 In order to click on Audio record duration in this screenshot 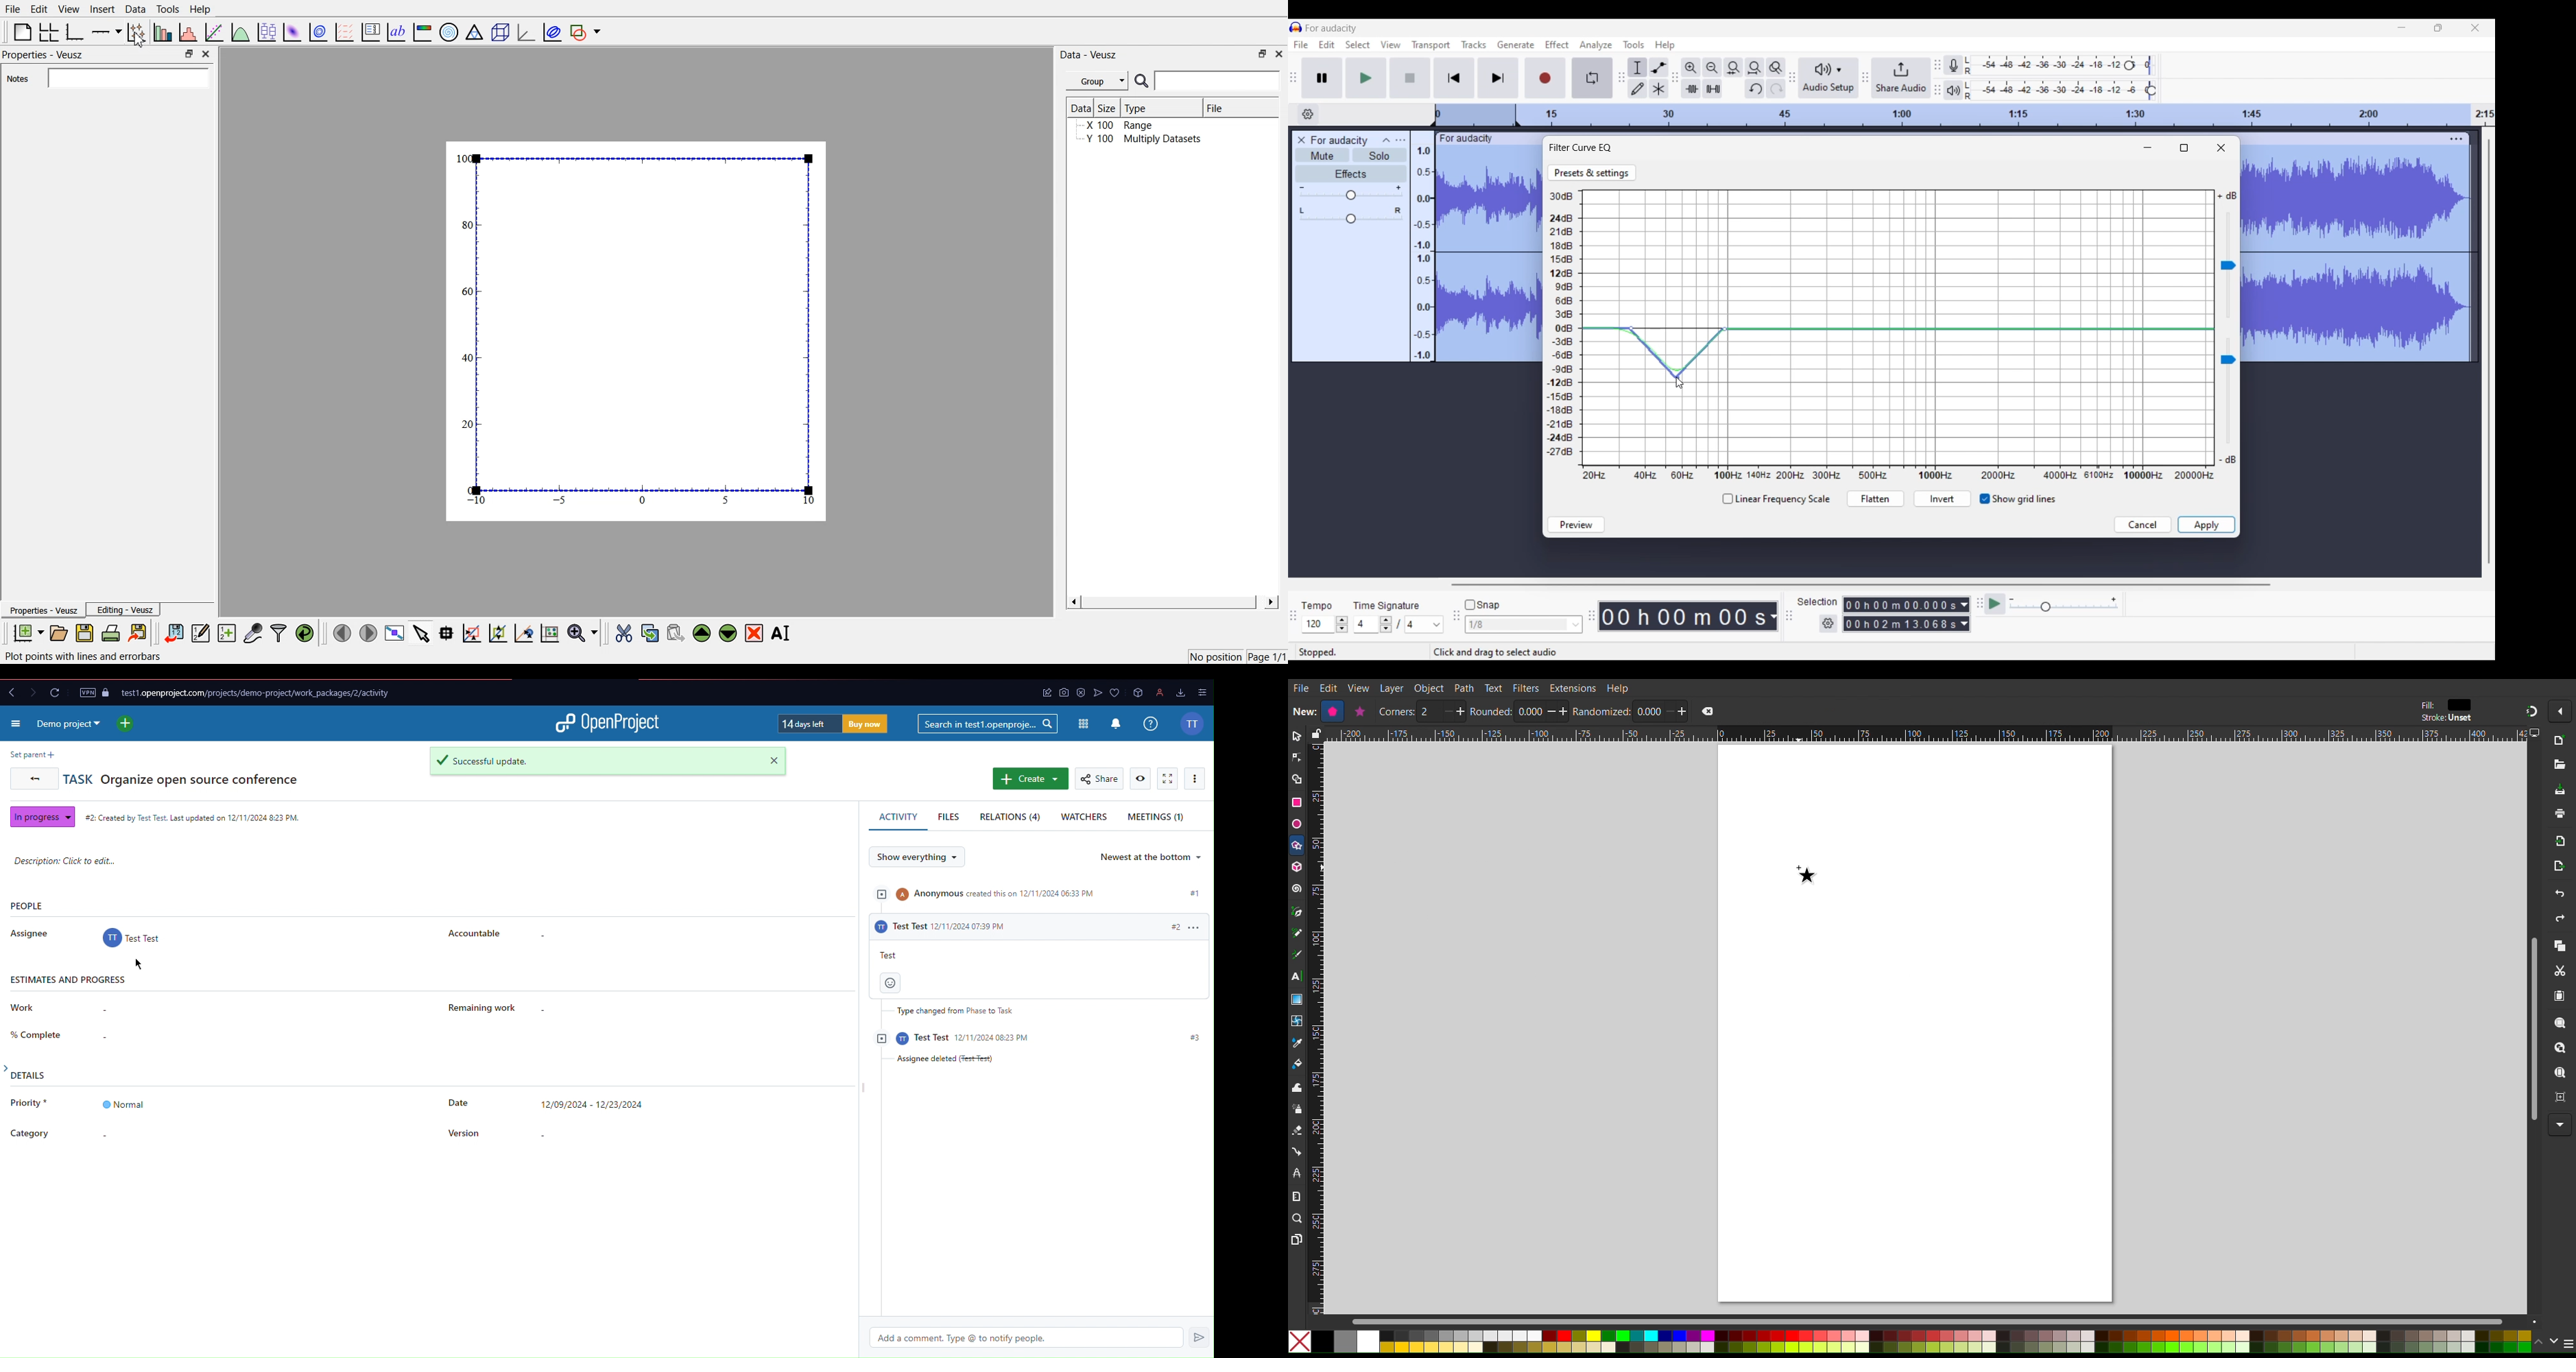, I will do `click(1773, 617)`.